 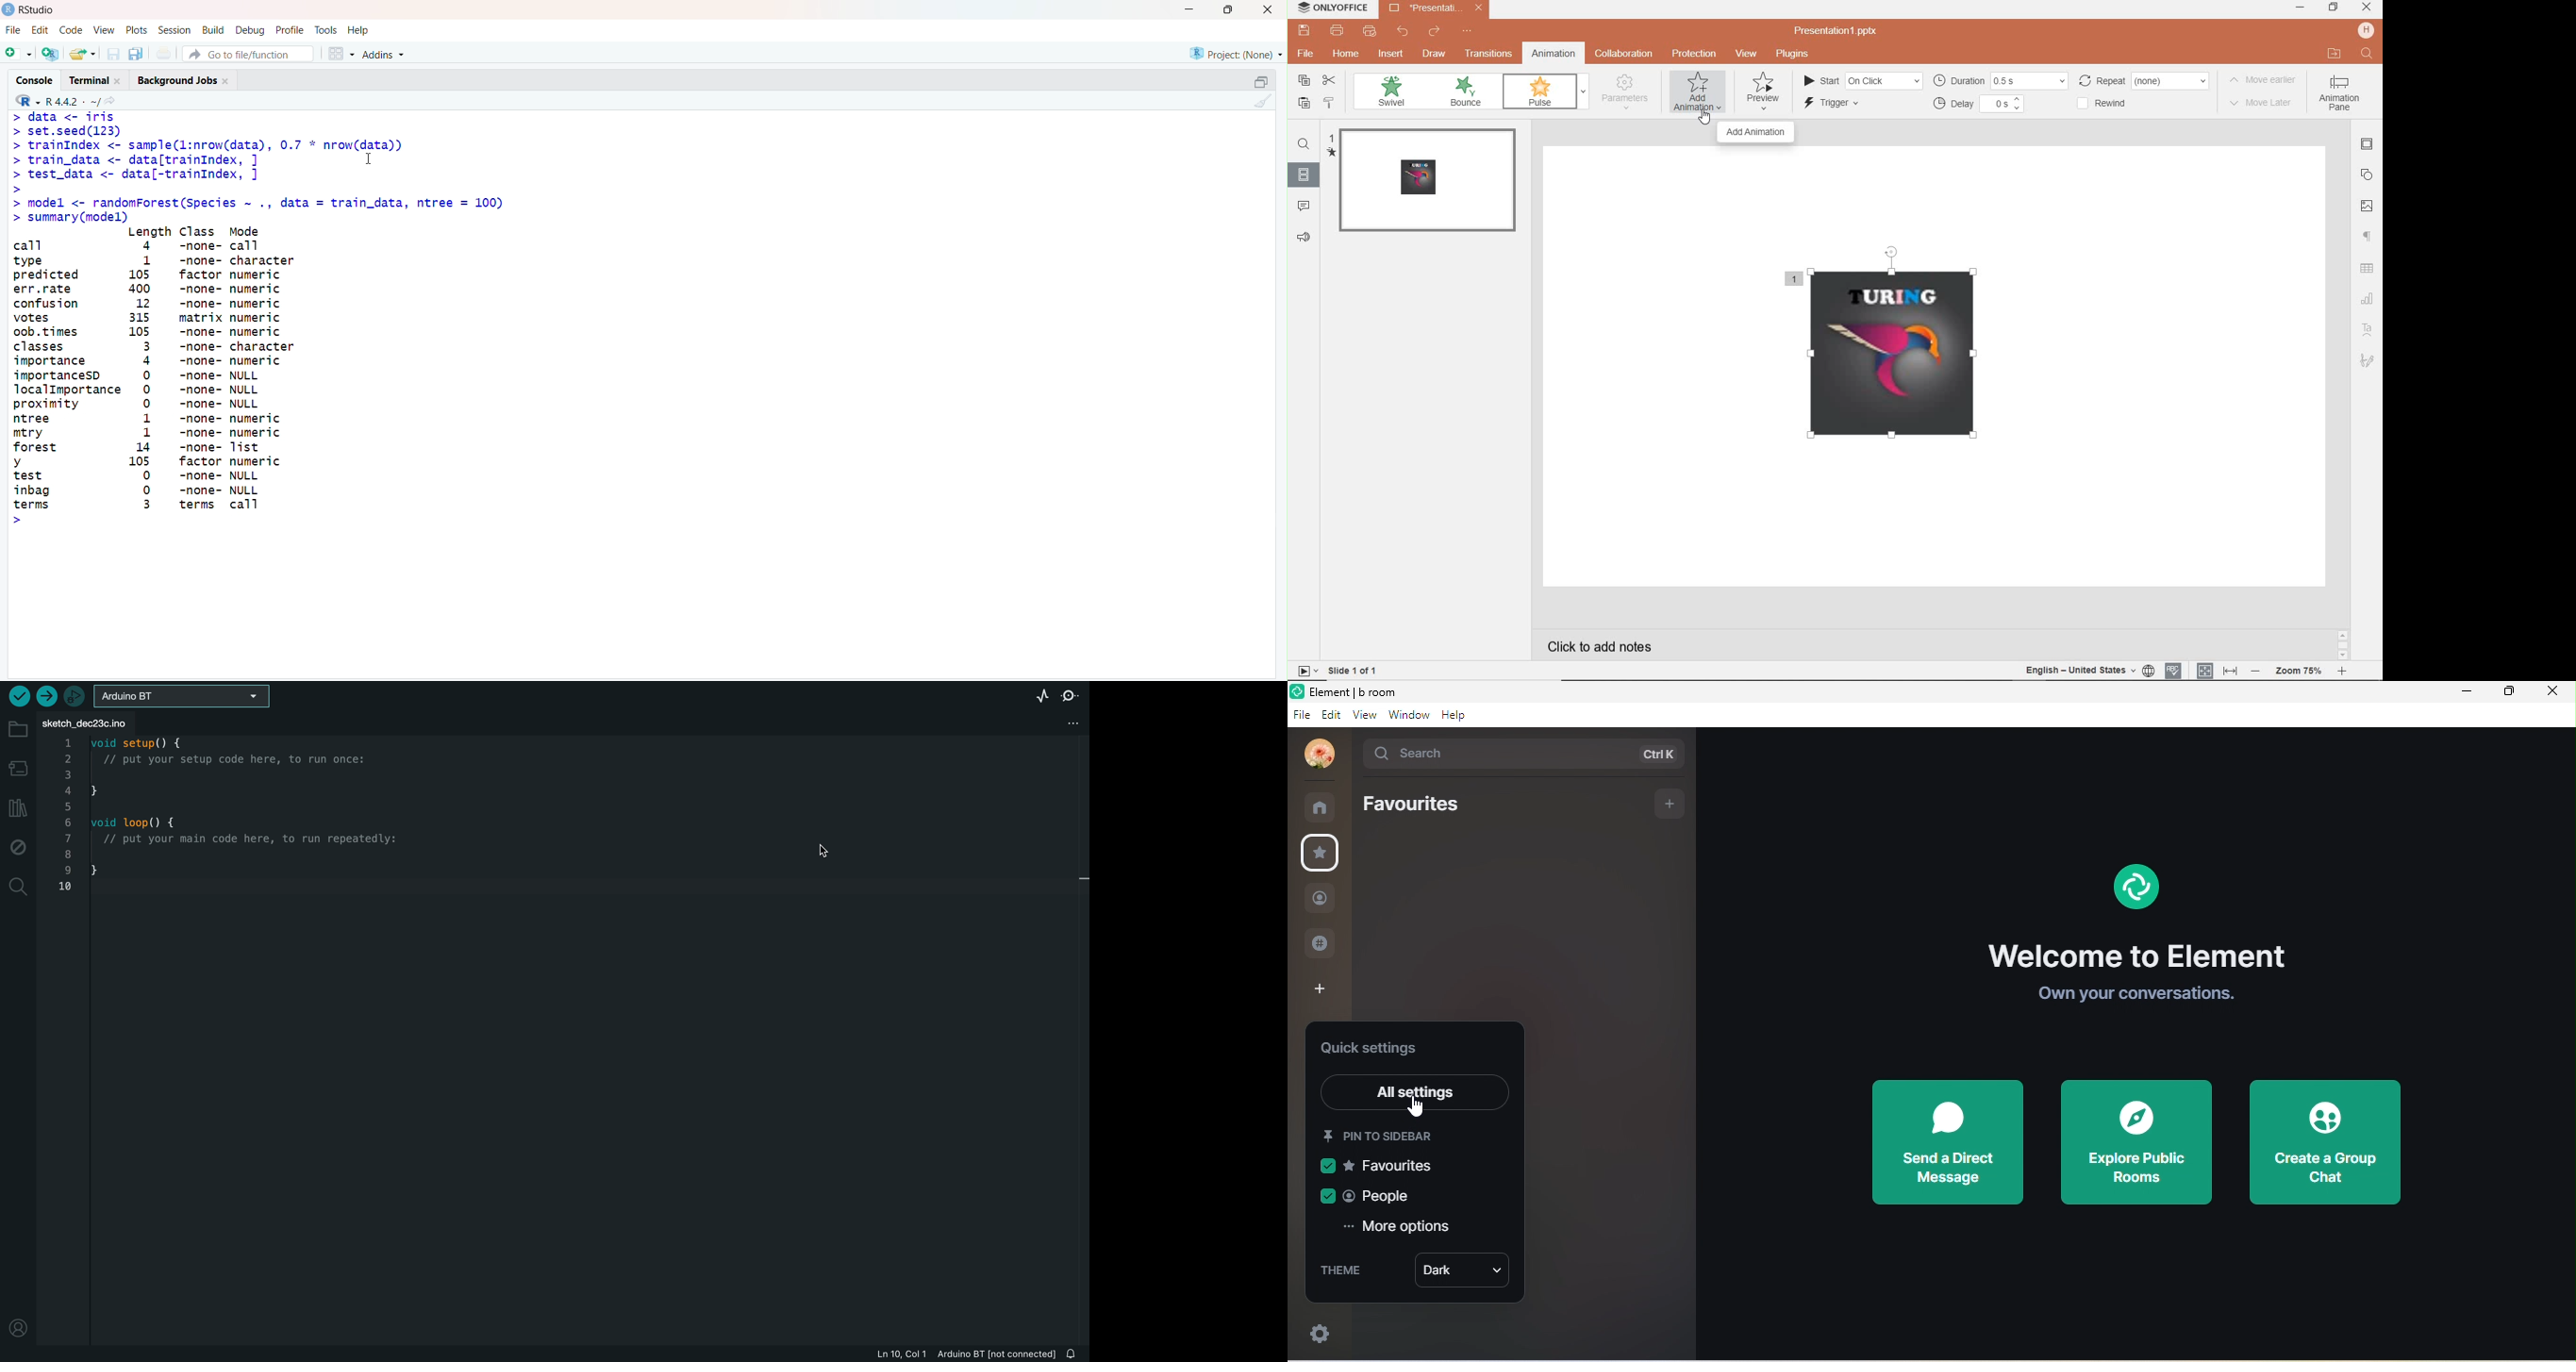 I want to click on Code, so click(x=70, y=30).